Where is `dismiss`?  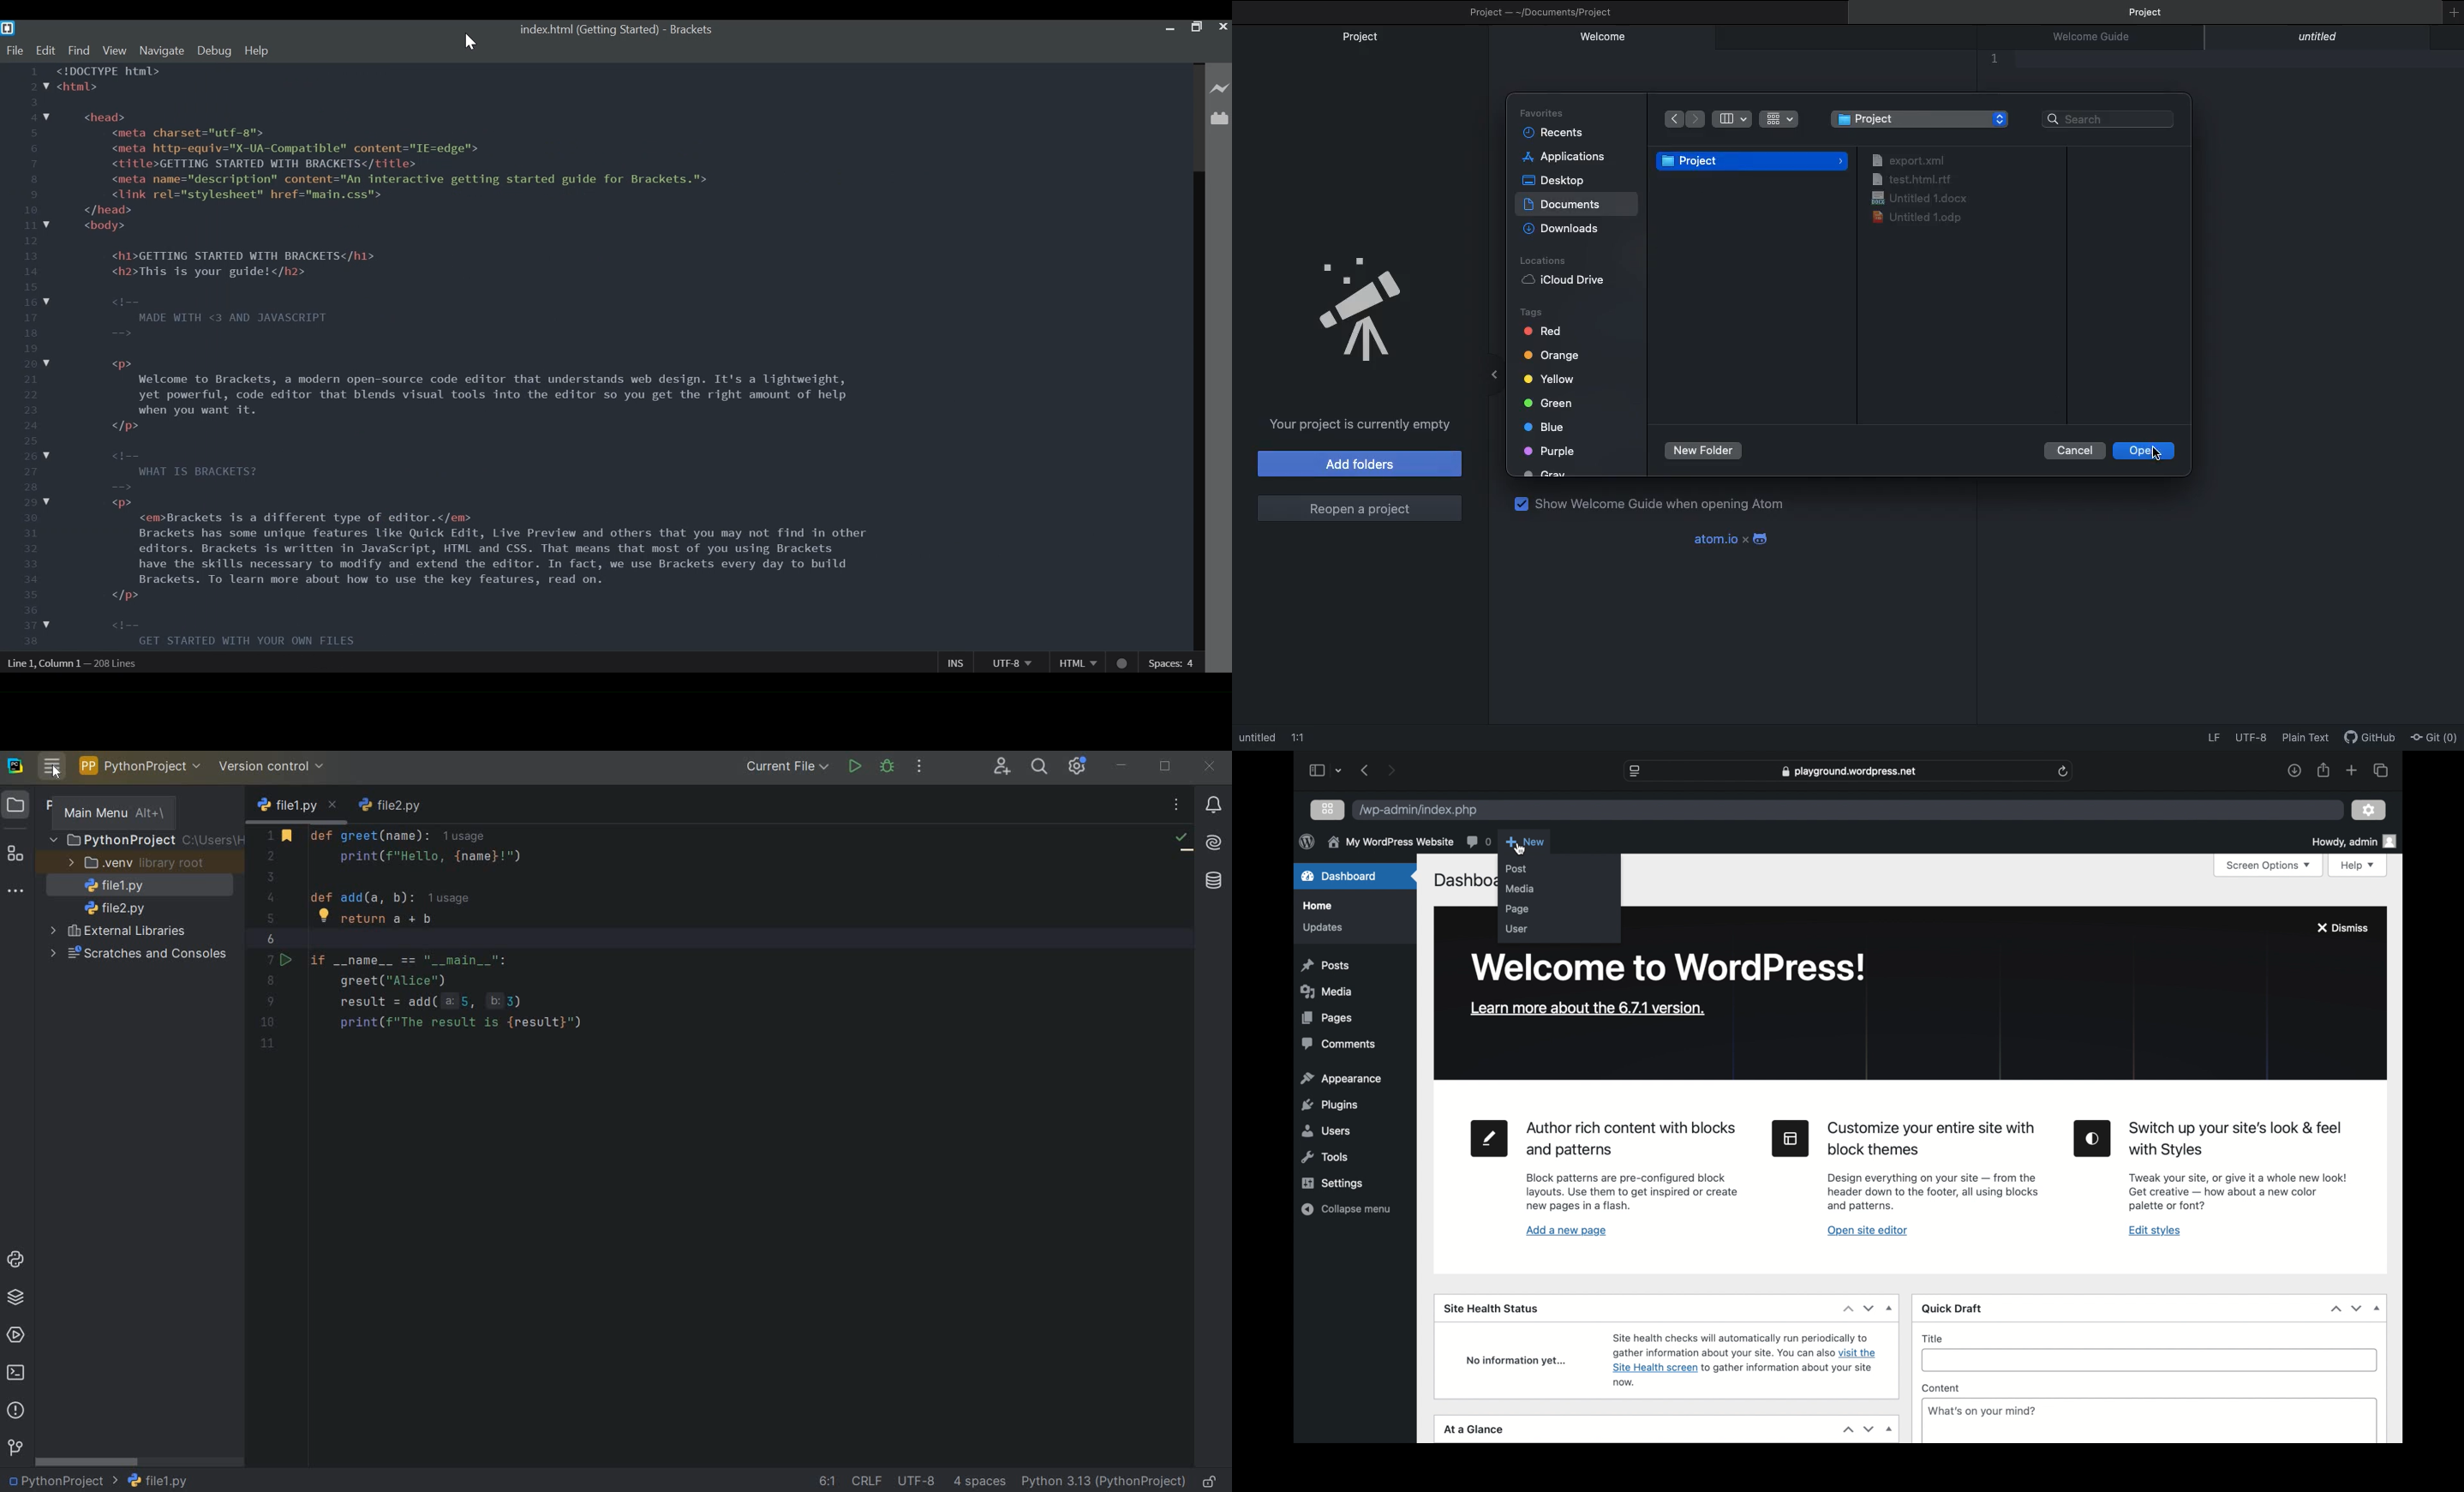 dismiss is located at coordinates (2341, 927).